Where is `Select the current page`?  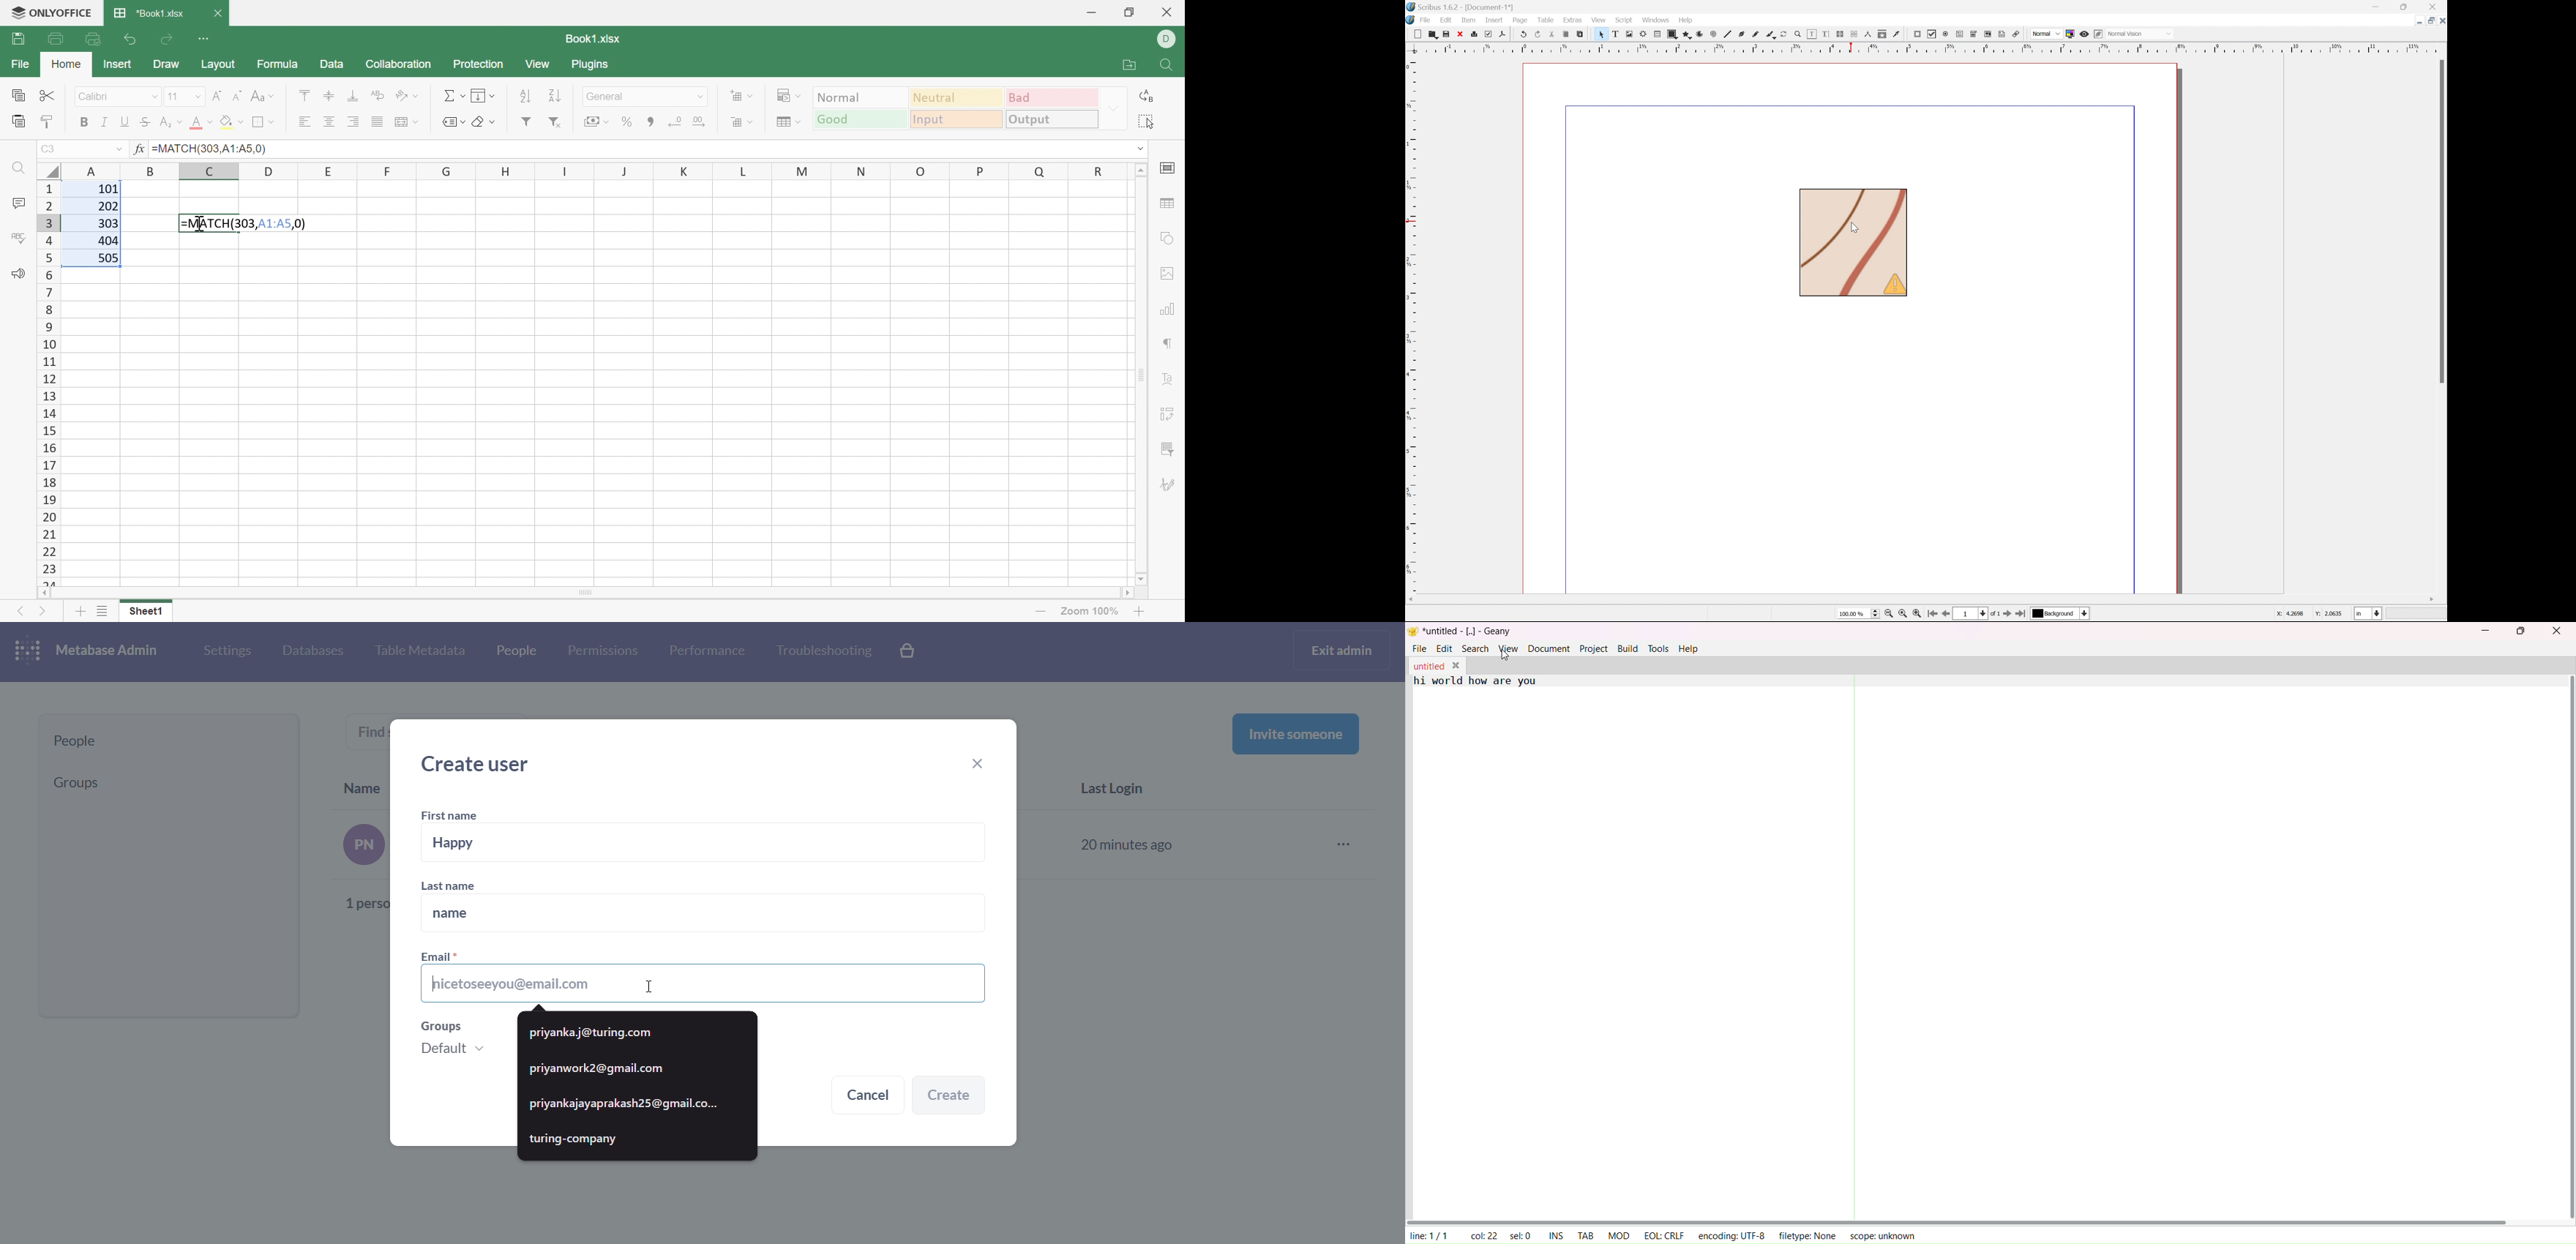
Select the current page is located at coordinates (1972, 615).